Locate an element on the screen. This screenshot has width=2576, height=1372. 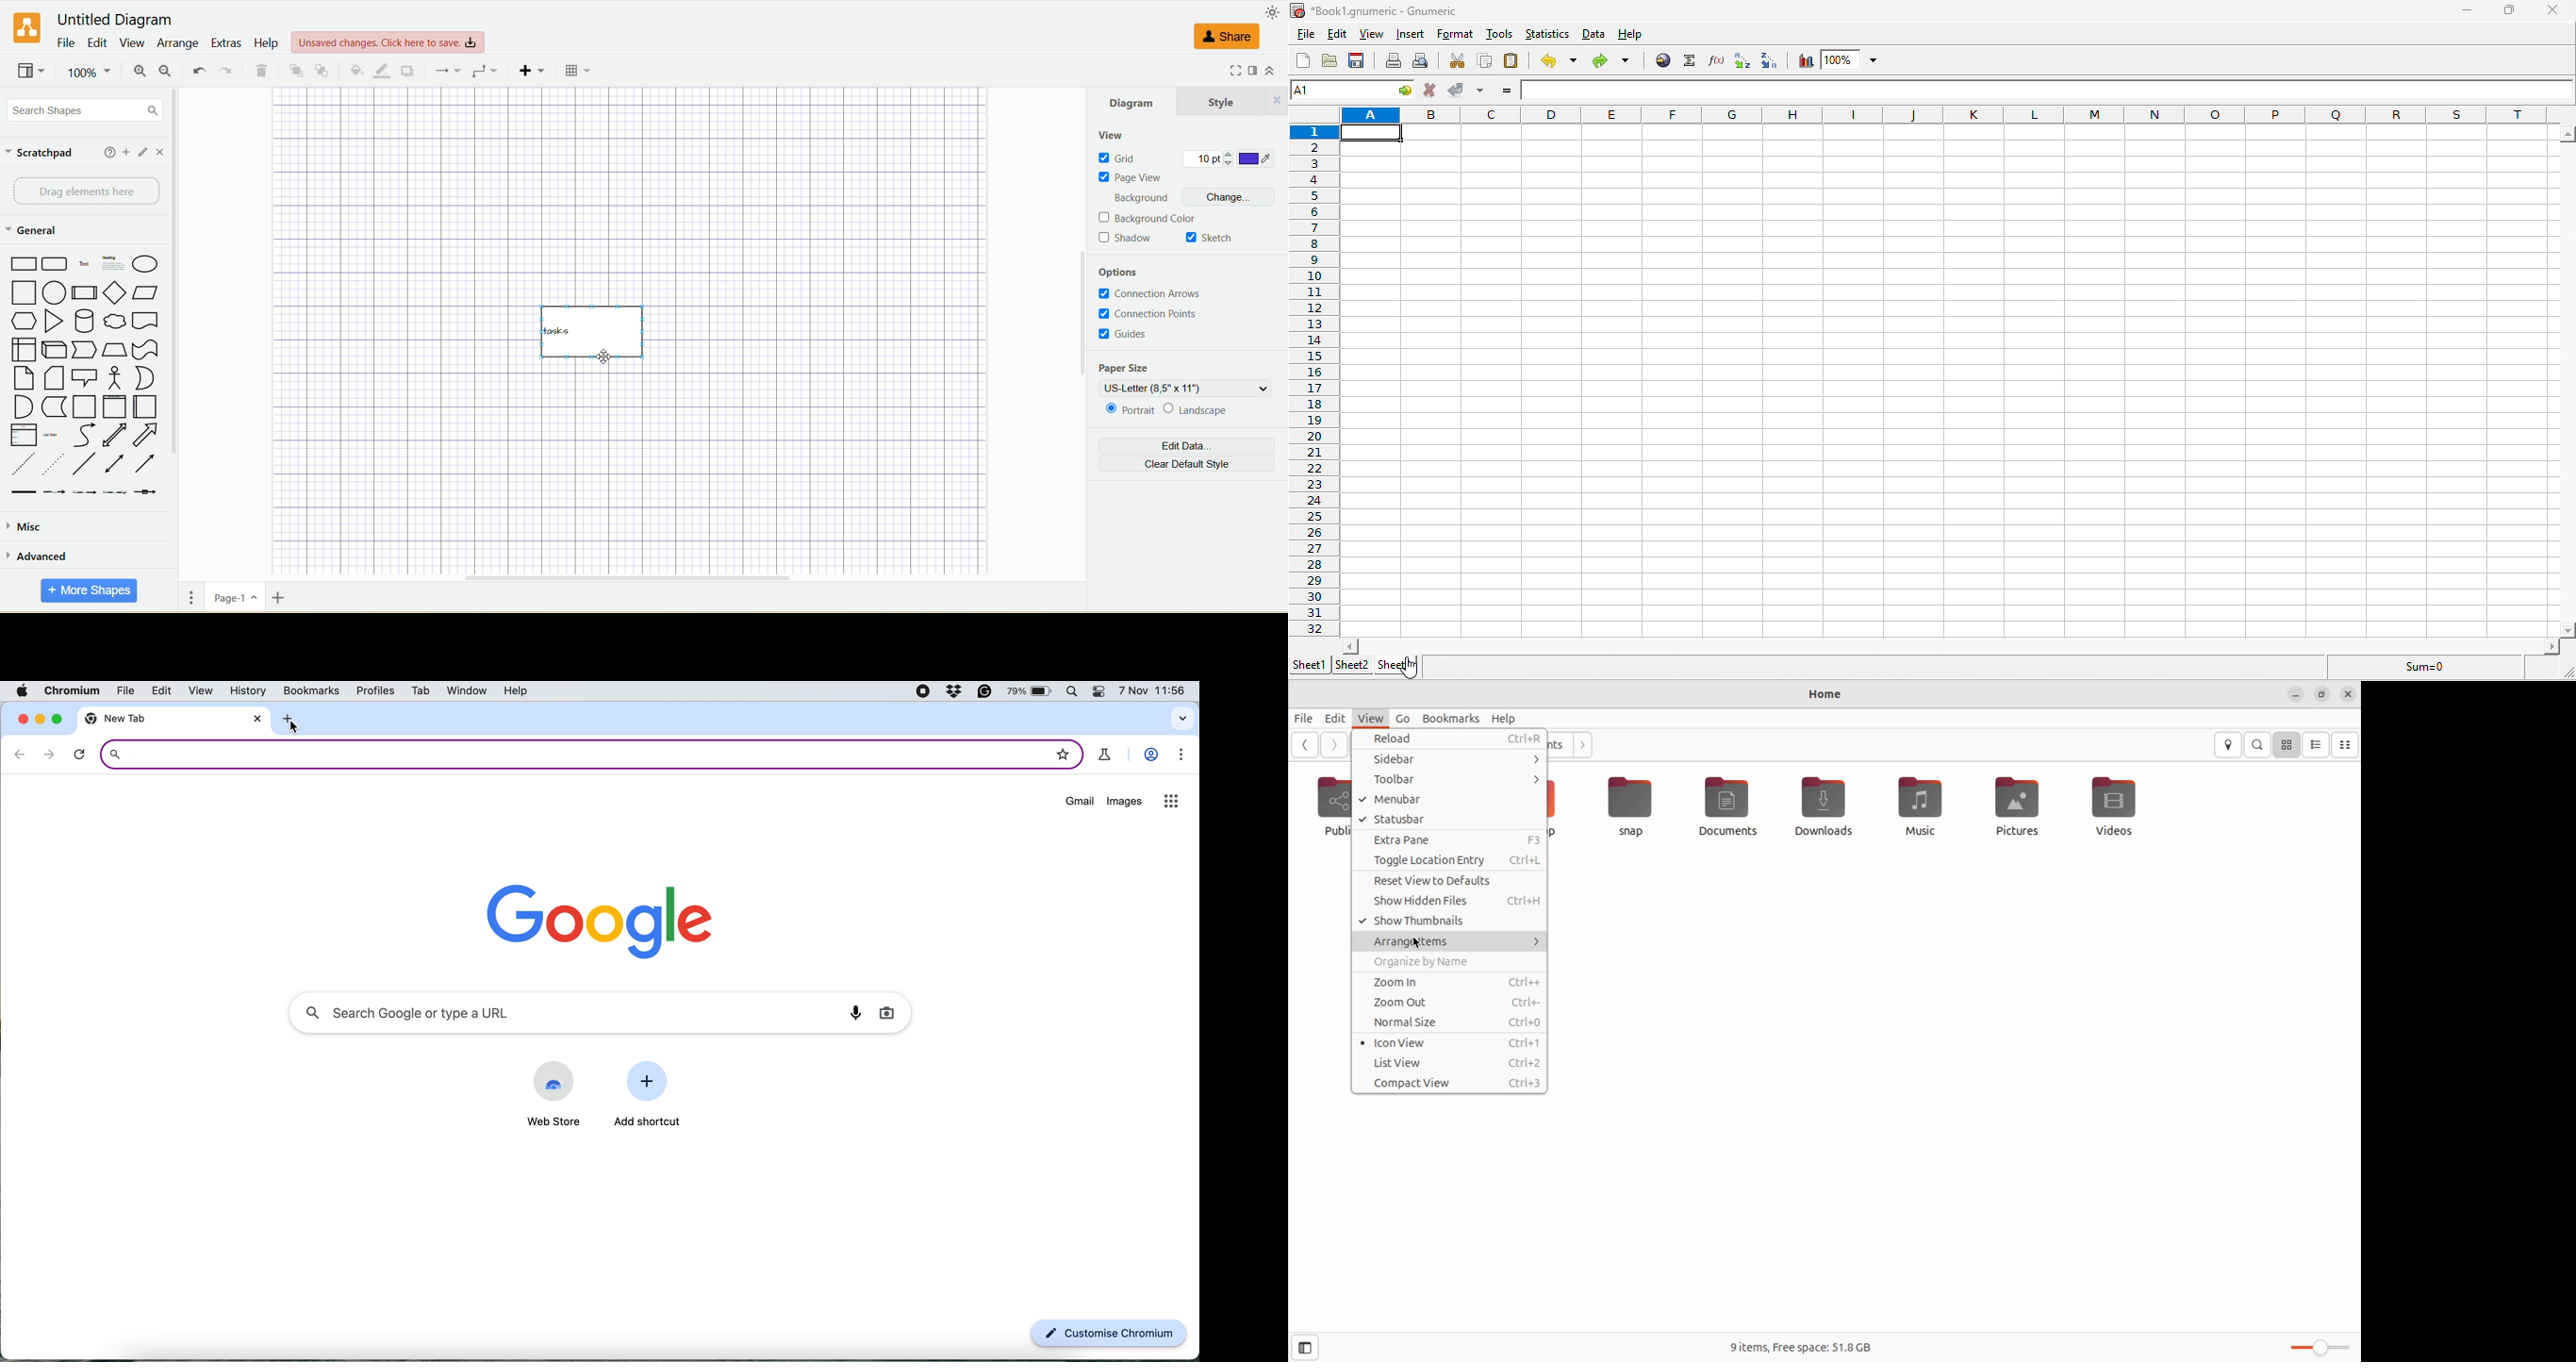
connection is located at coordinates (447, 70).